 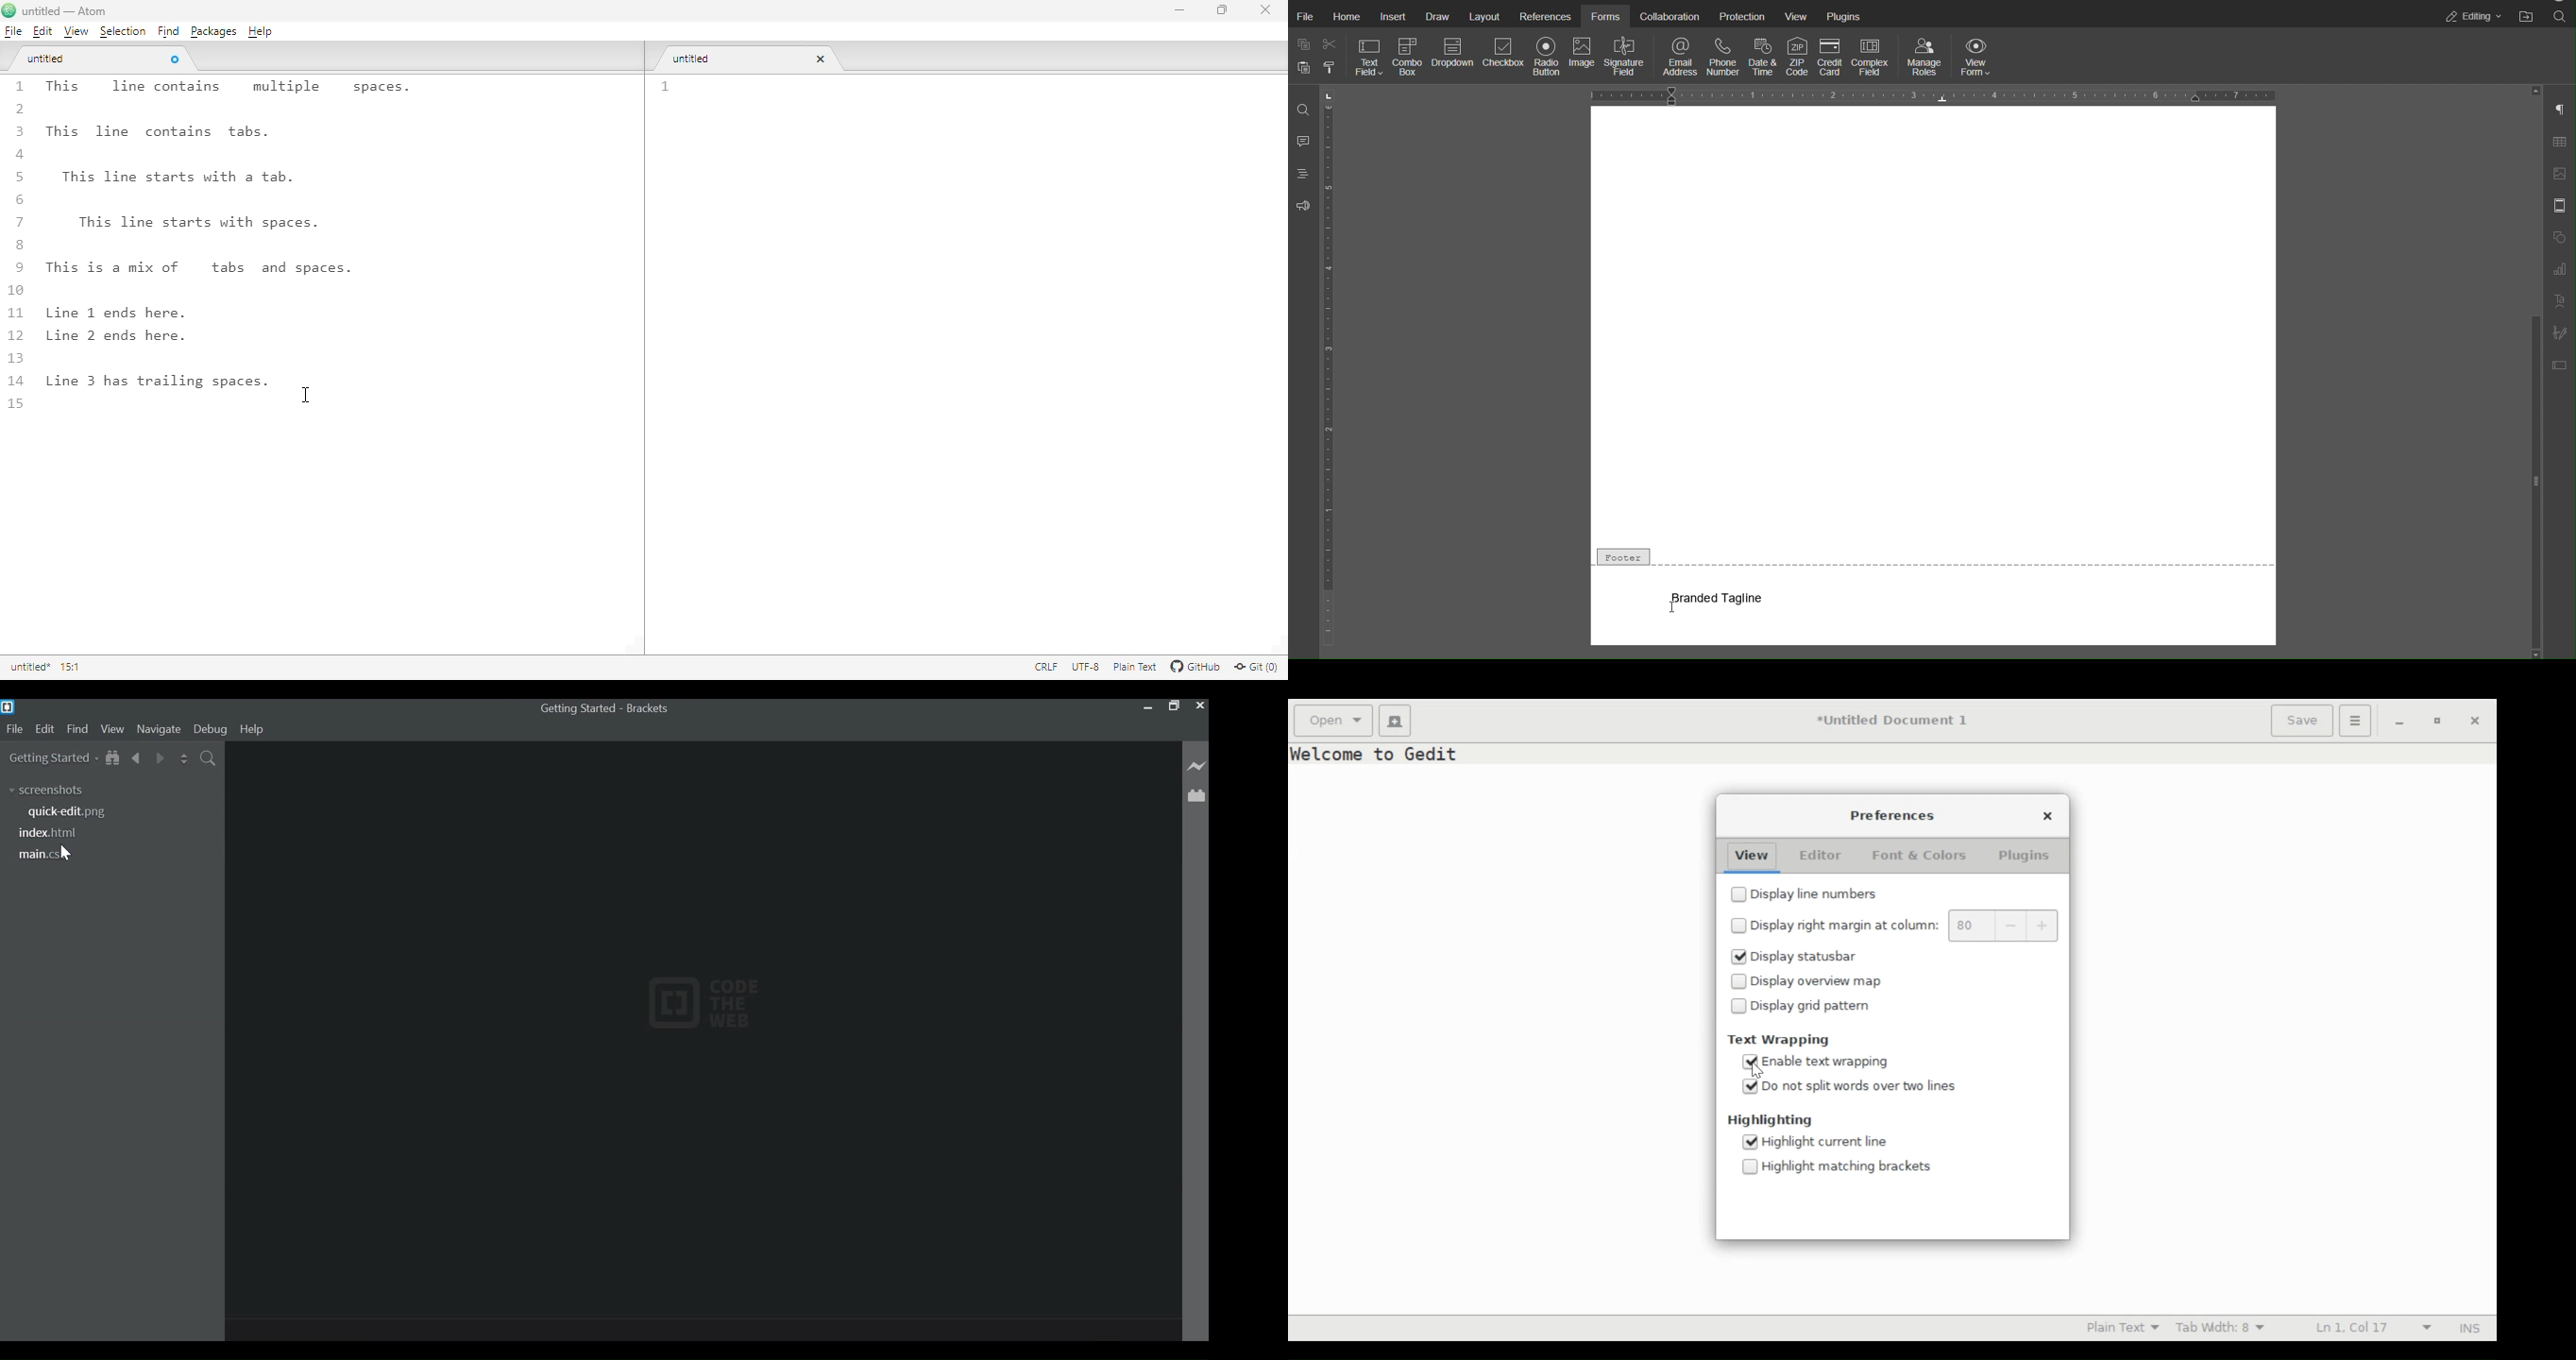 What do you see at coordinates (210, 729) in the screenshot?
I see `Debug` at bounding box center [210, 729].